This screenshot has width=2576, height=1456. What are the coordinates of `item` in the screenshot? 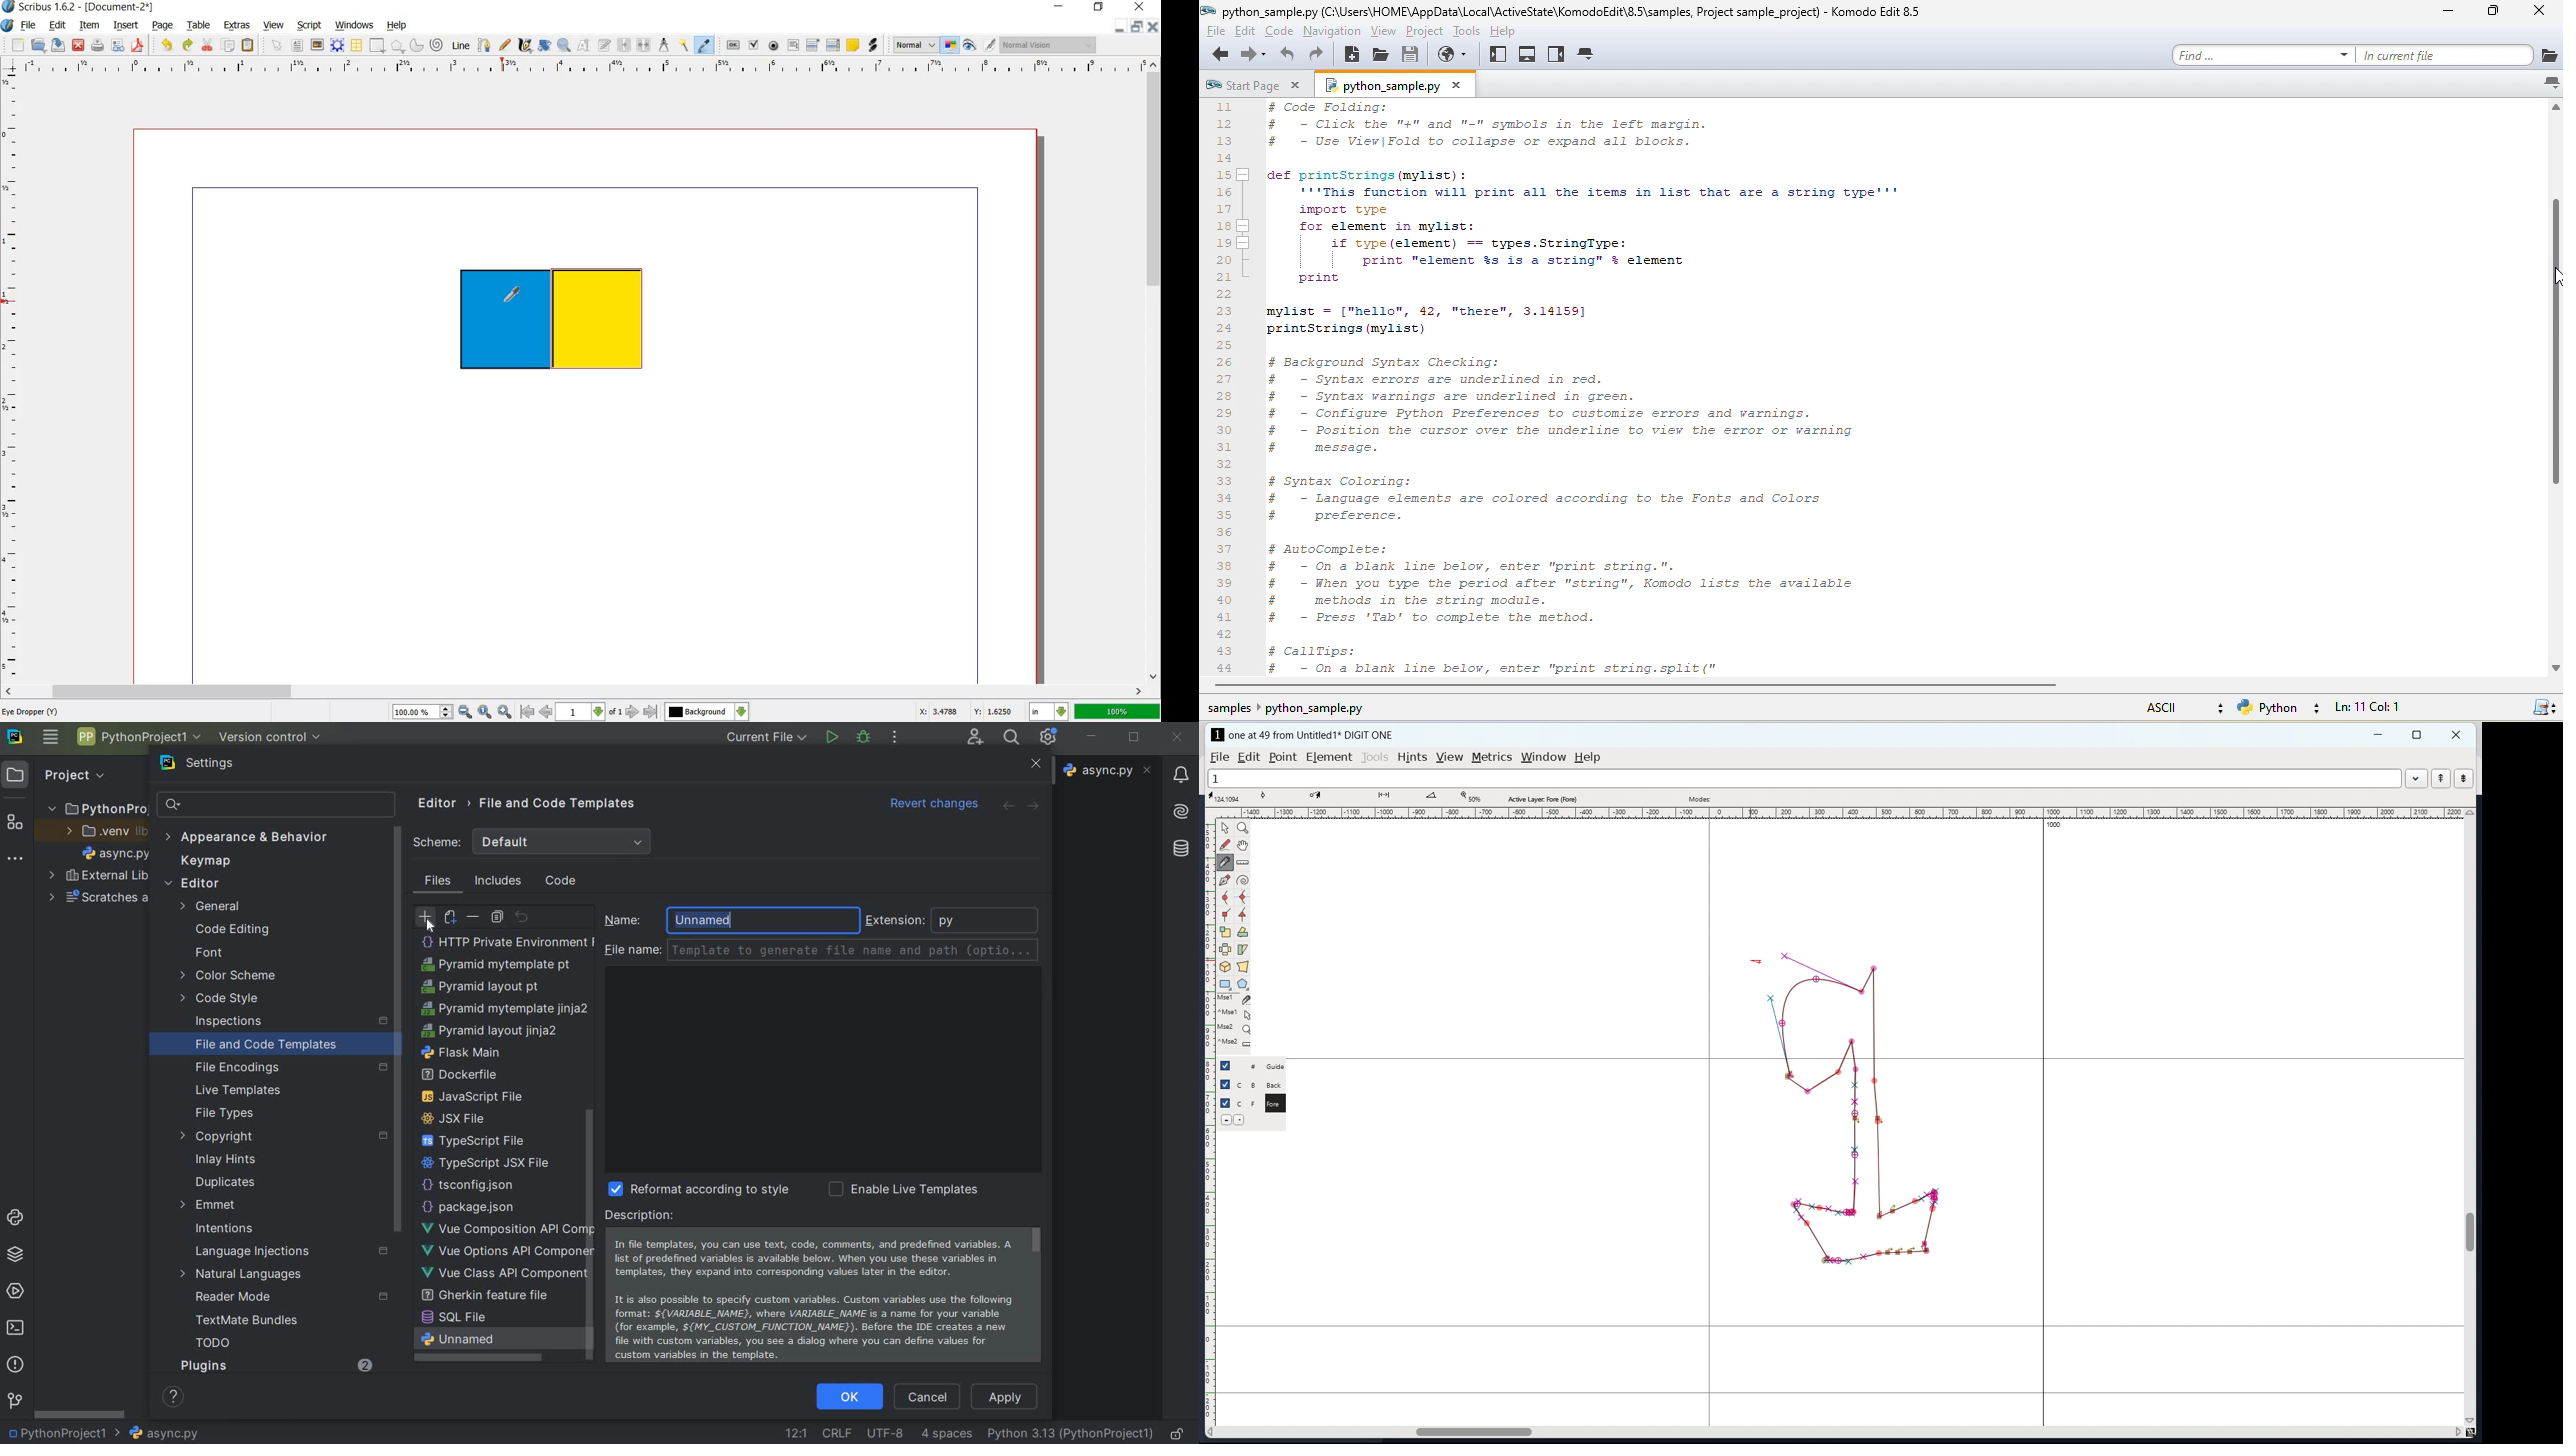 It's located at (90, 26).